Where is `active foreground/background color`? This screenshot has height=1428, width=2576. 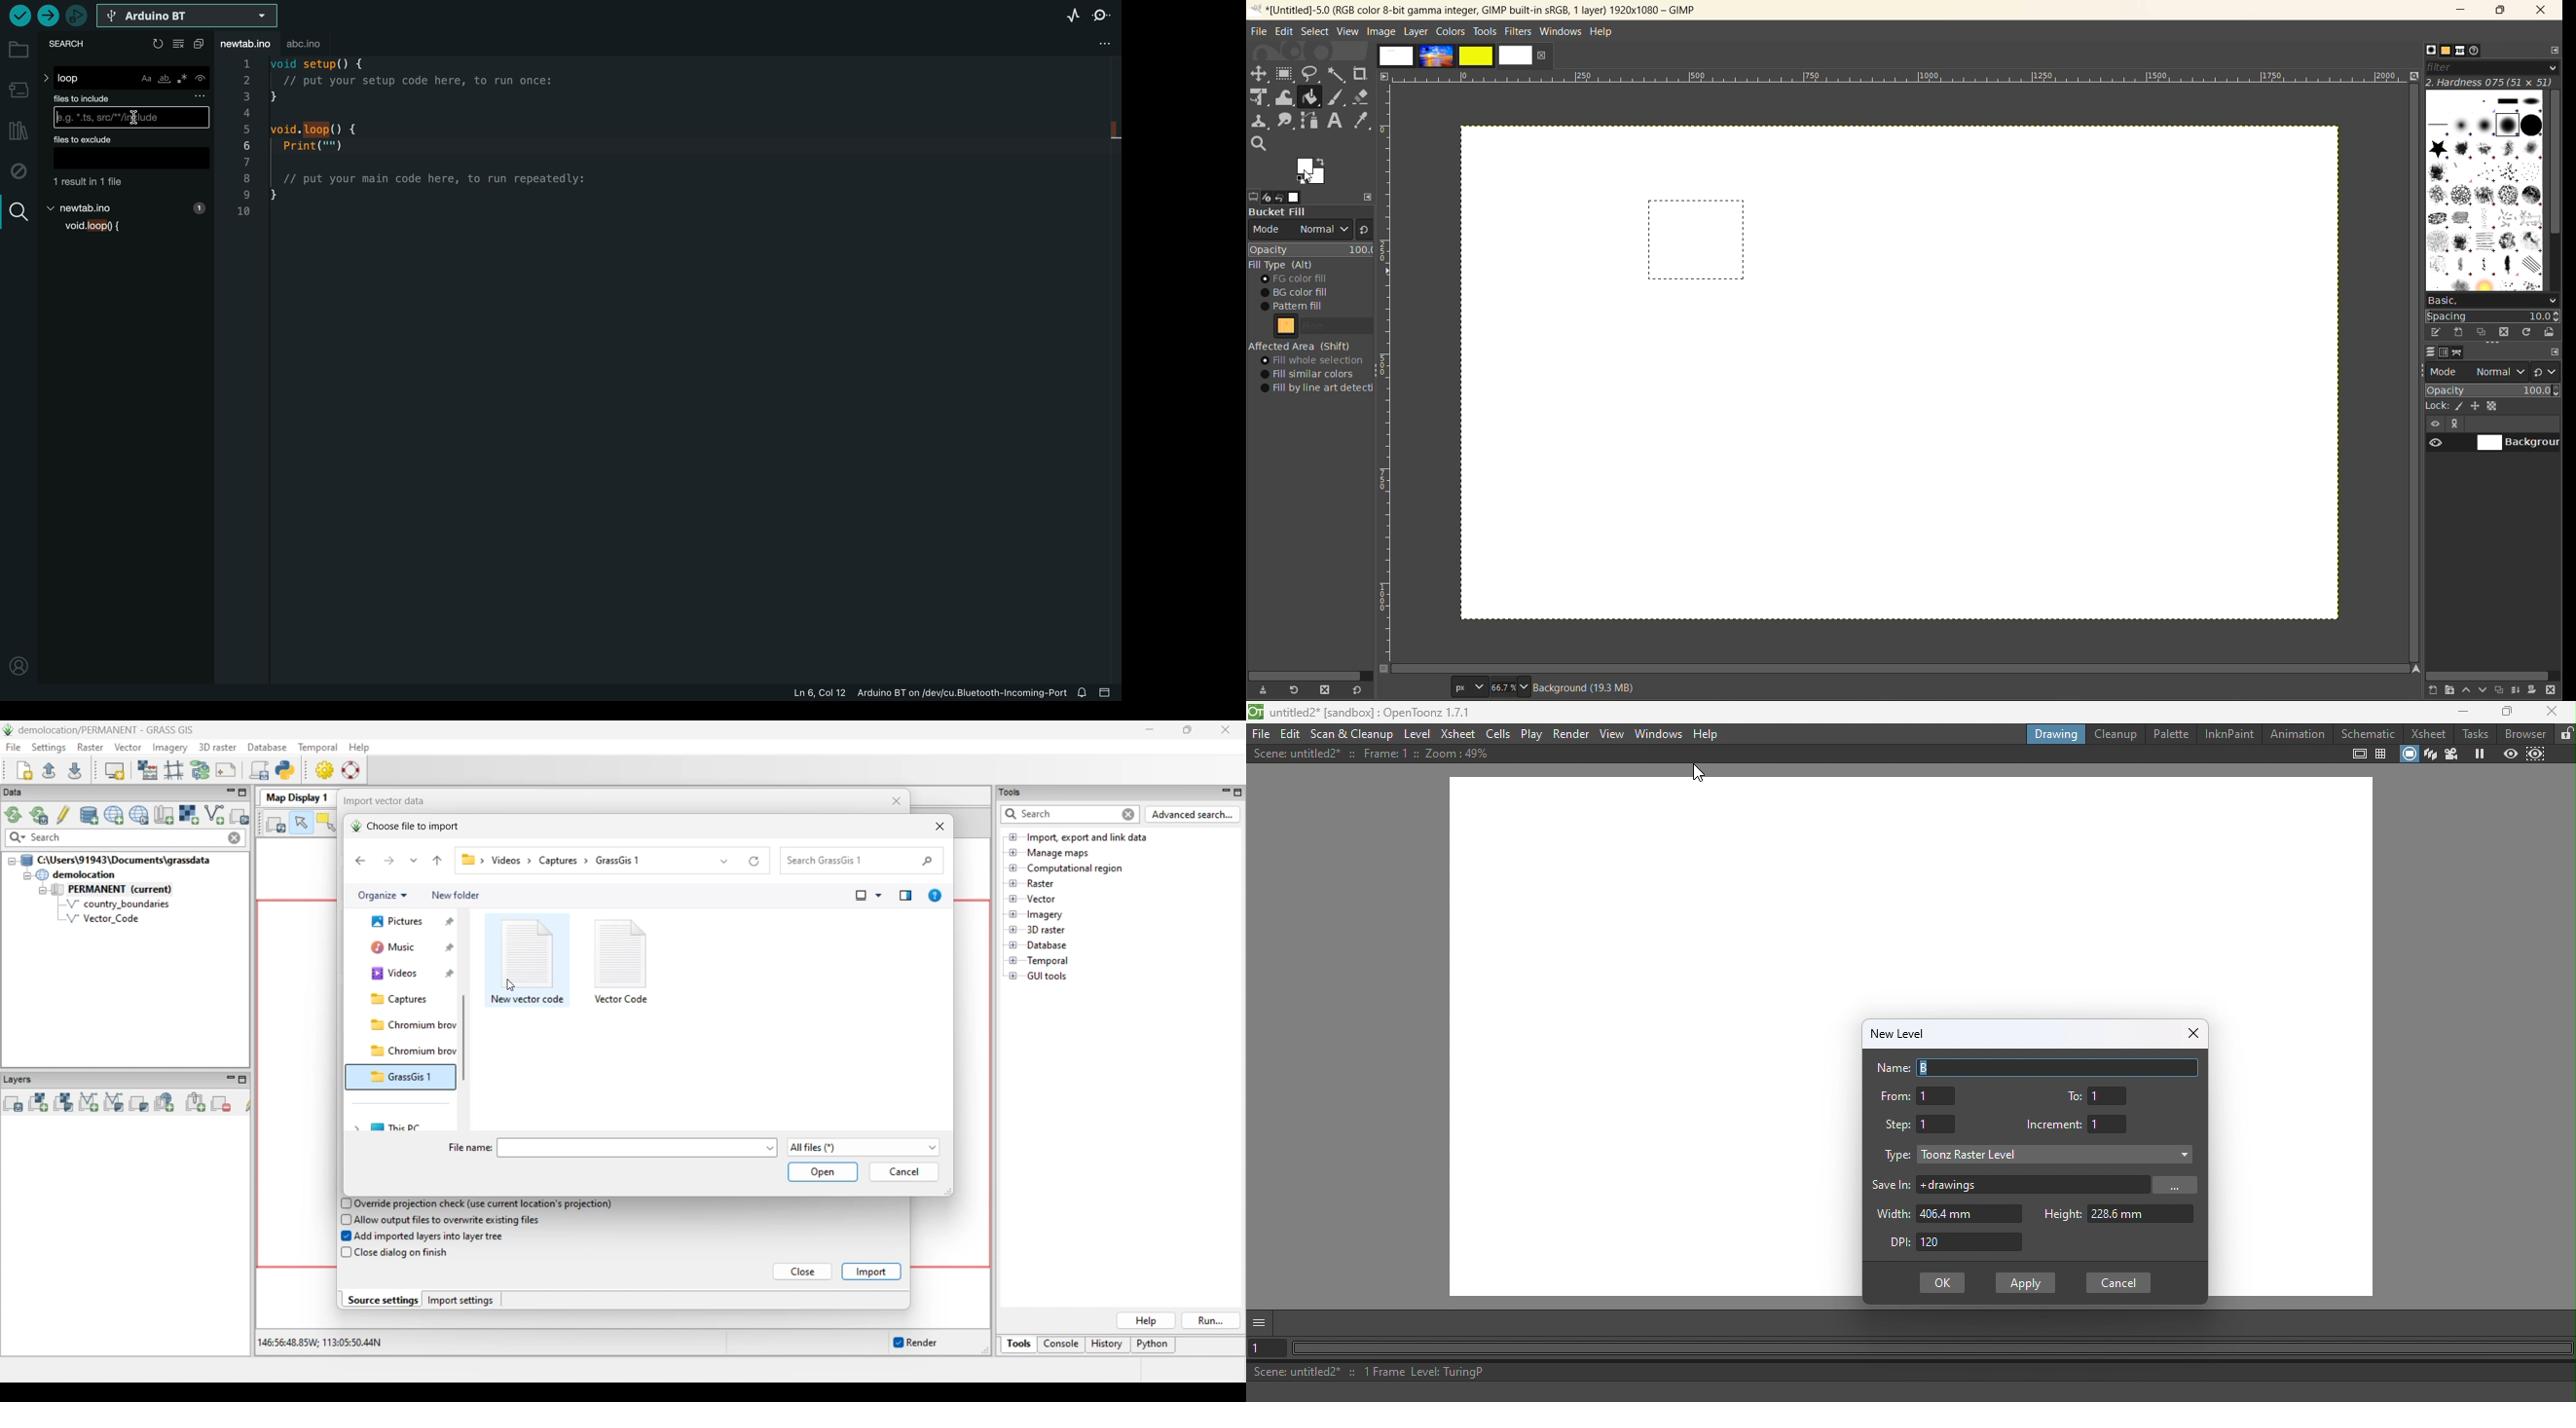
active foreground/background color is located at coordinates (1315, 171).